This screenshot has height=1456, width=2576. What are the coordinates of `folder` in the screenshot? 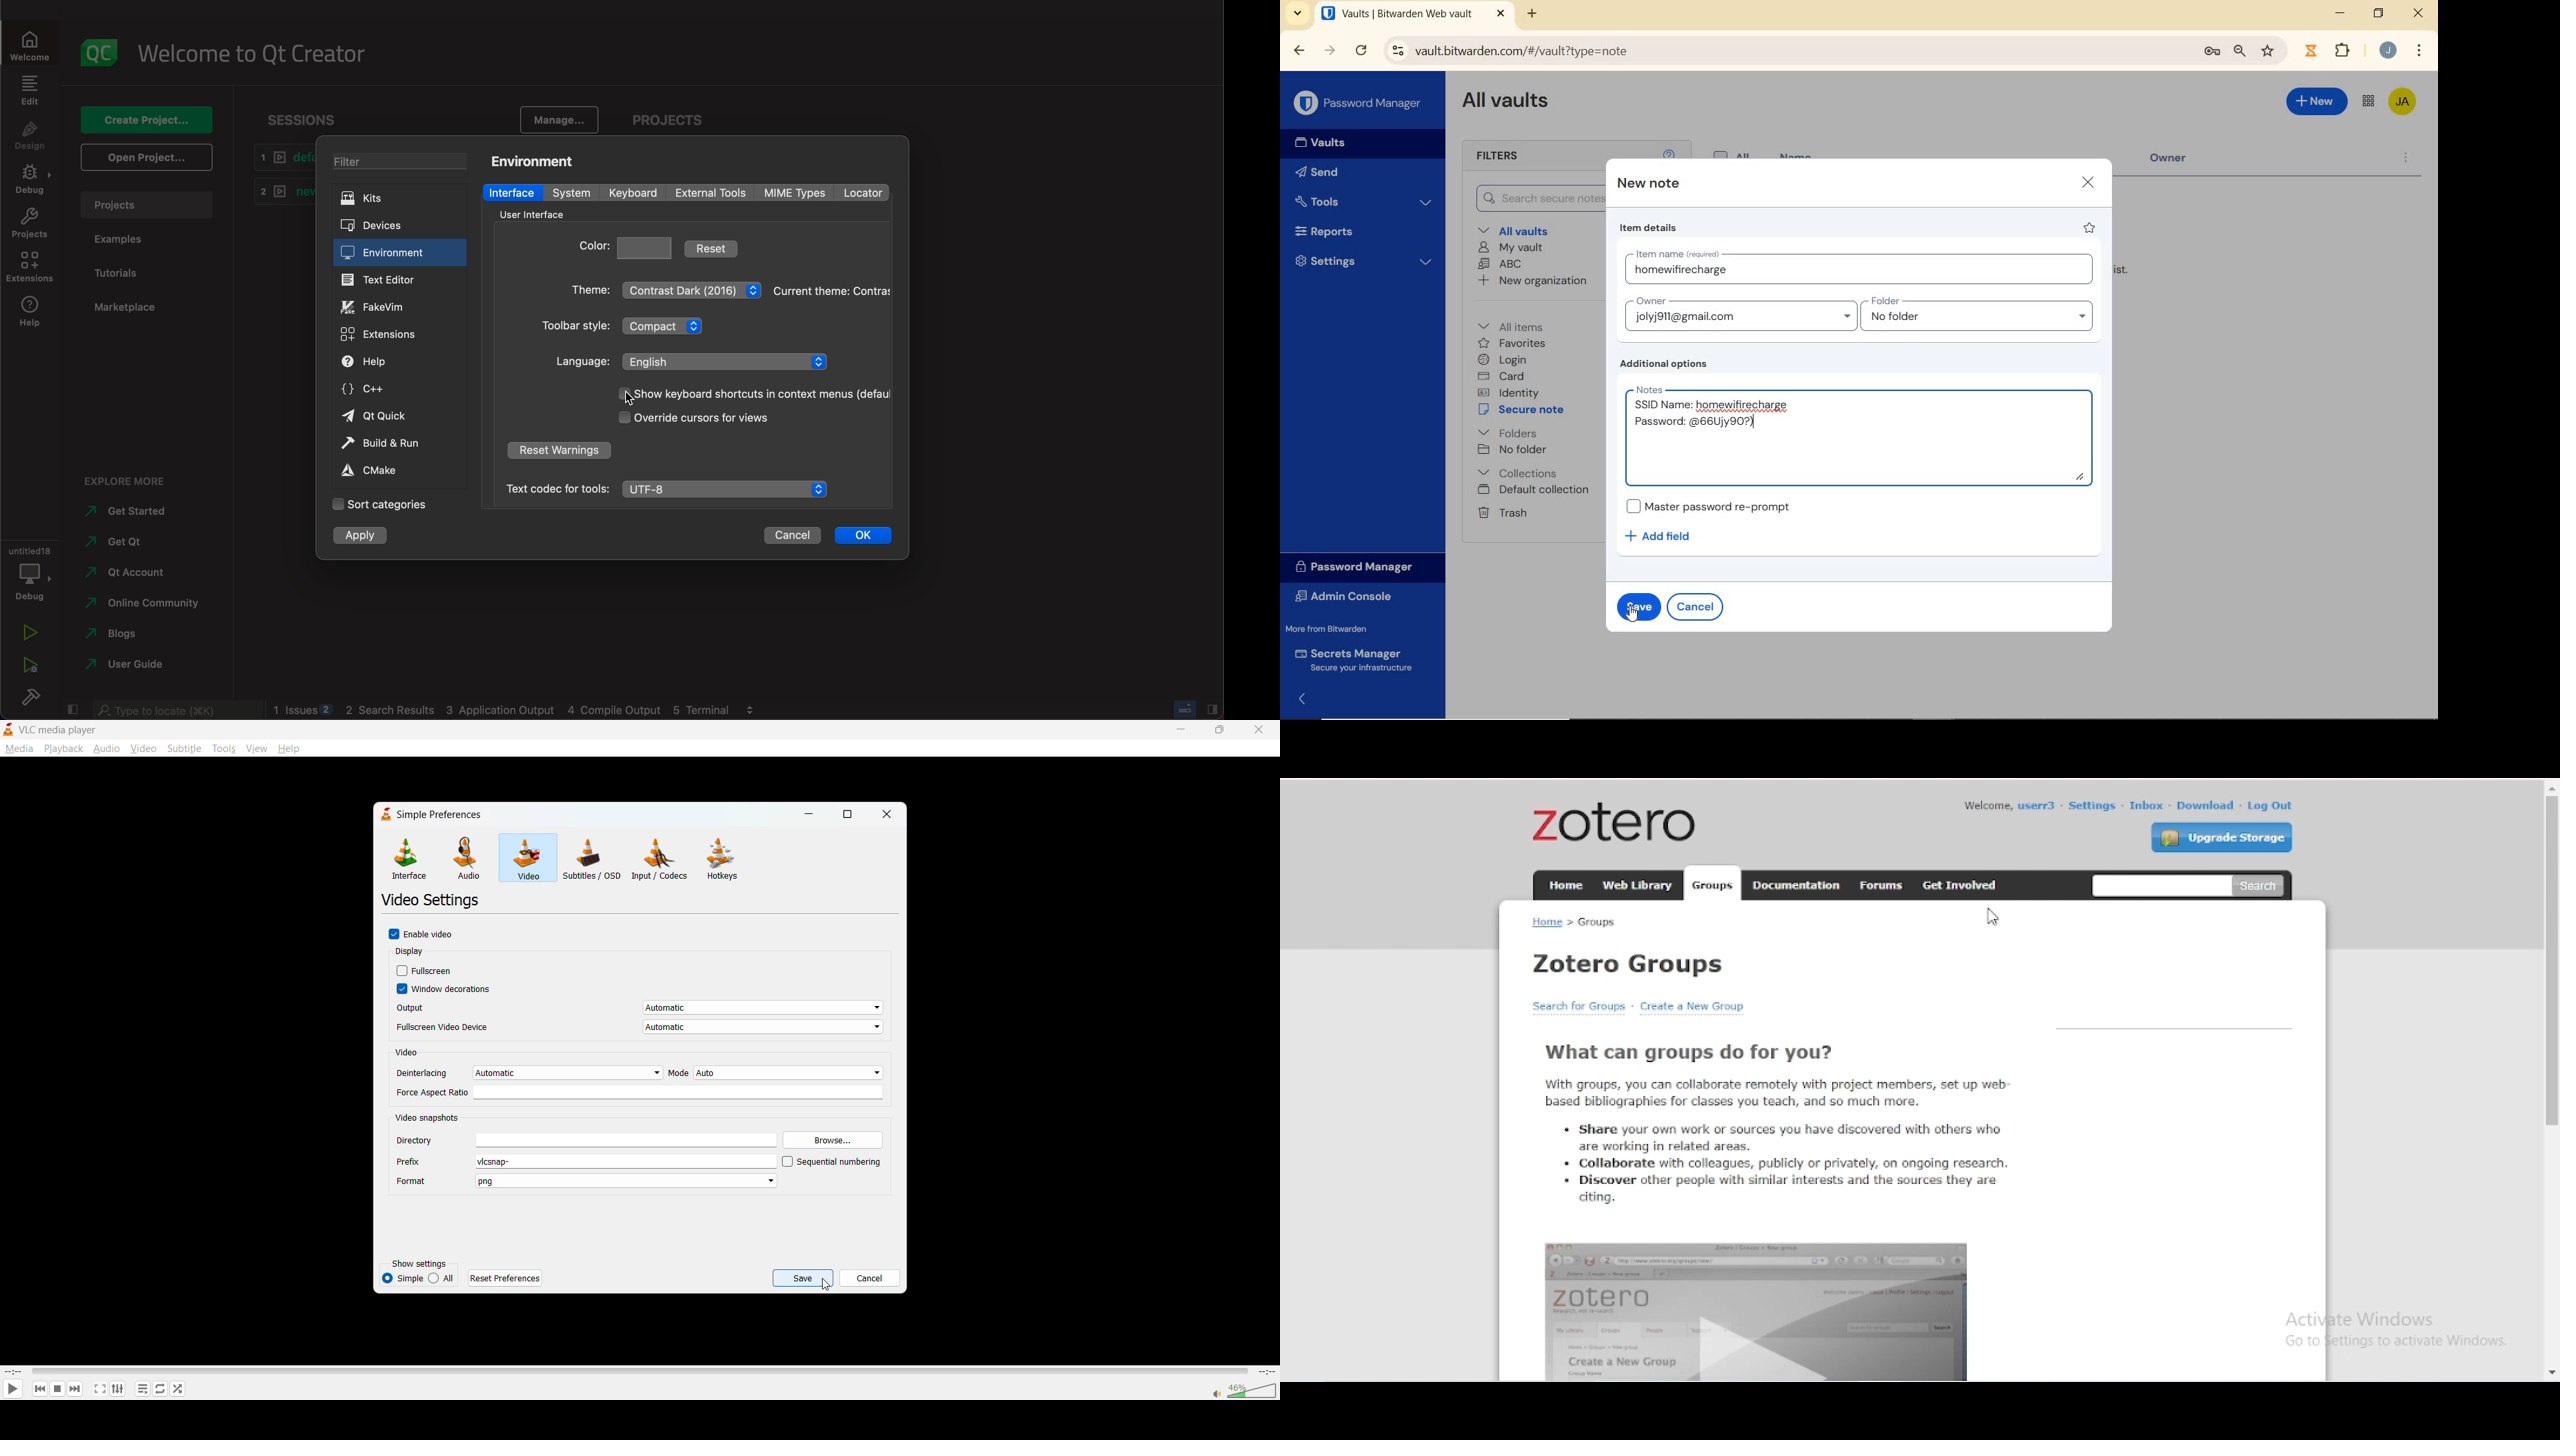 It's located at (1979, 314).